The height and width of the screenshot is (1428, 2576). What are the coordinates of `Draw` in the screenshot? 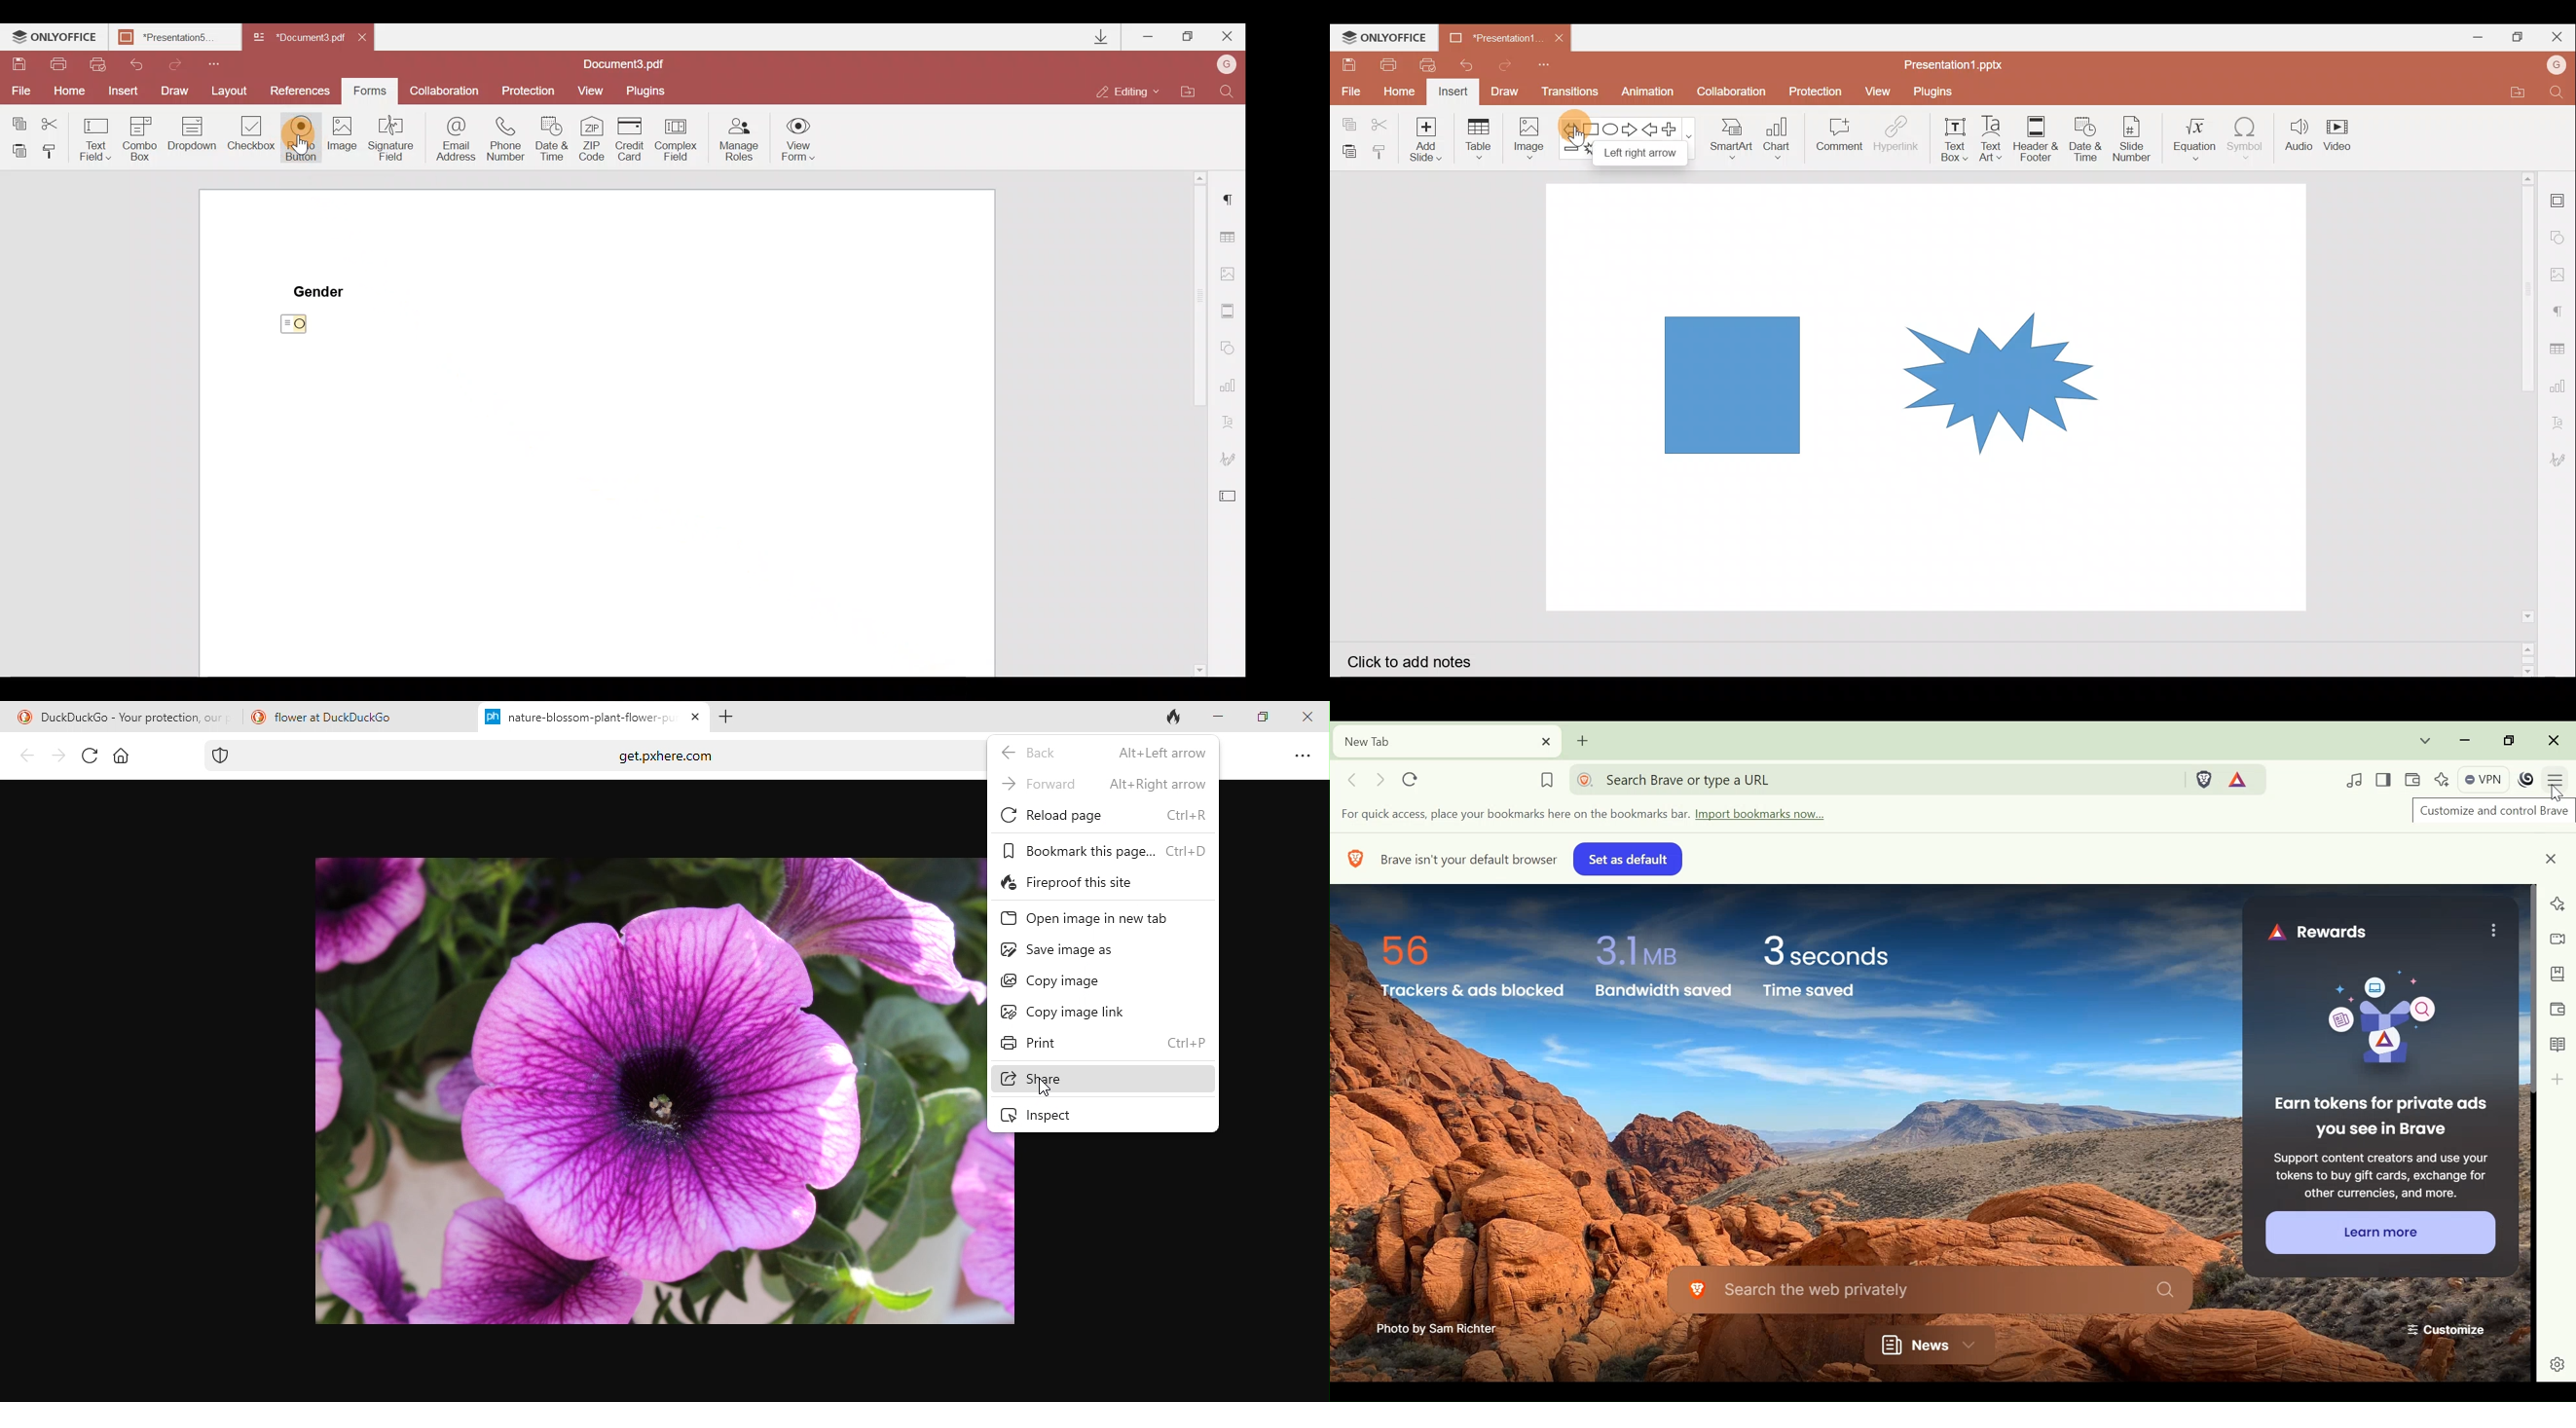 It's located at (1509, 93).